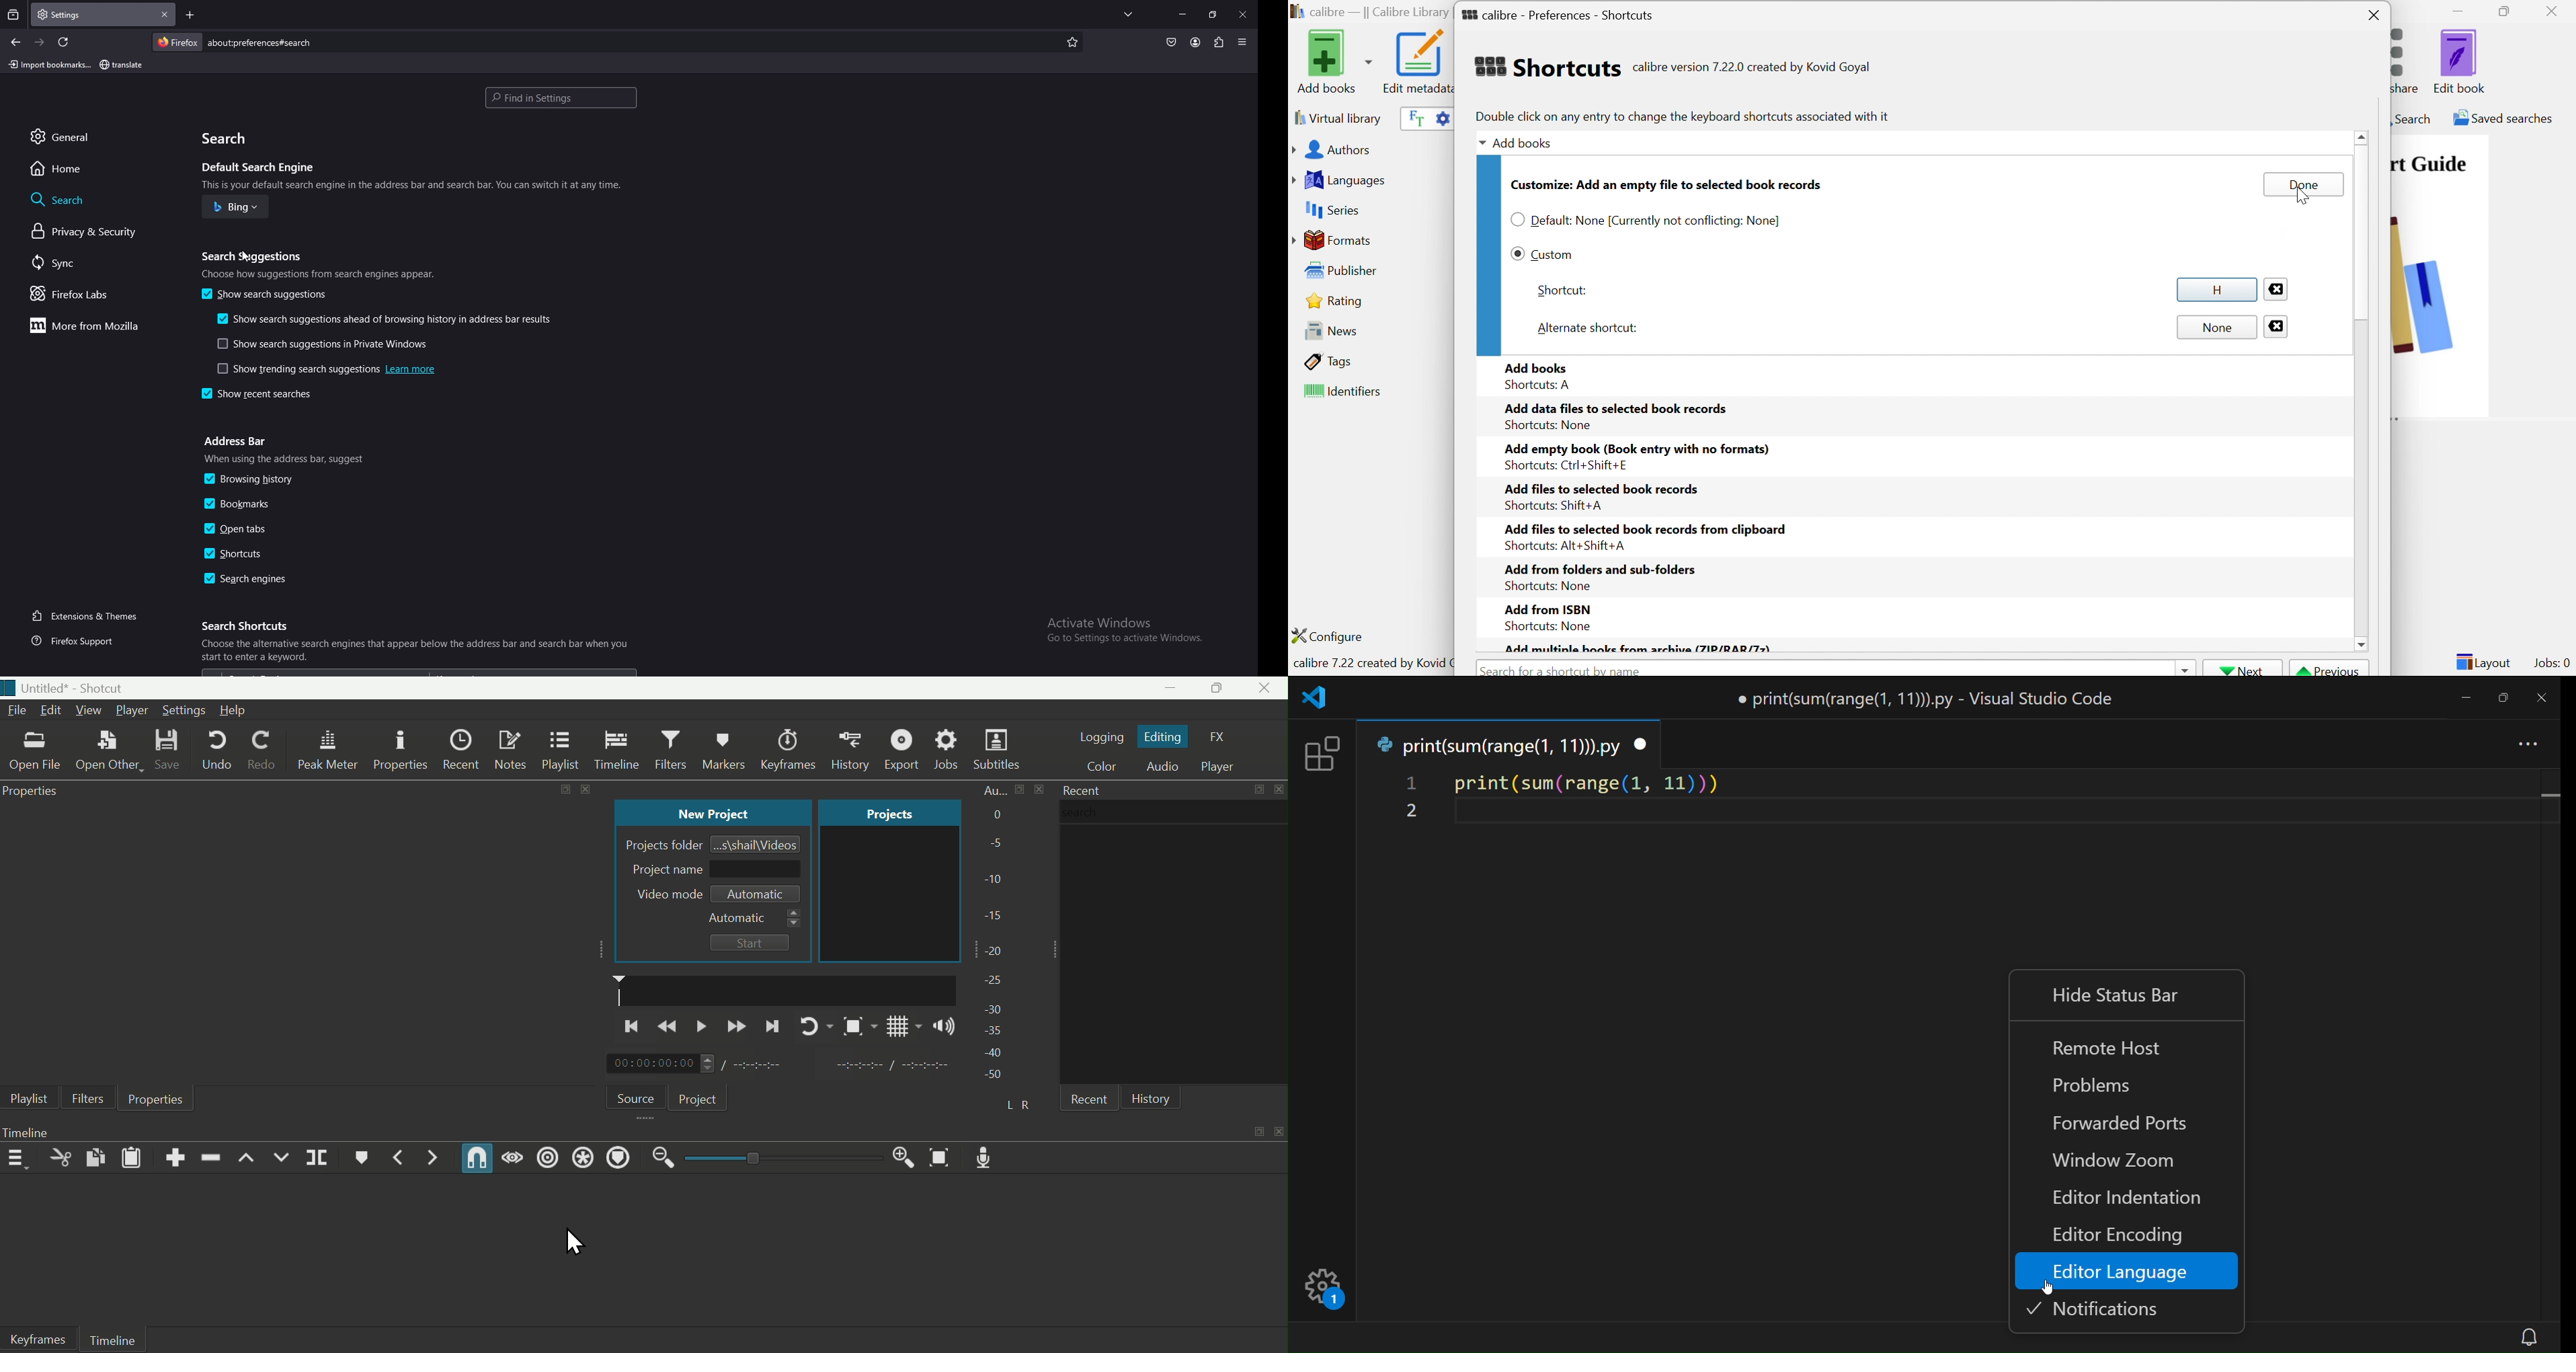 This screenshot has height=1372, width=2576. I want to click on list all tabs, so click(1131, 14).